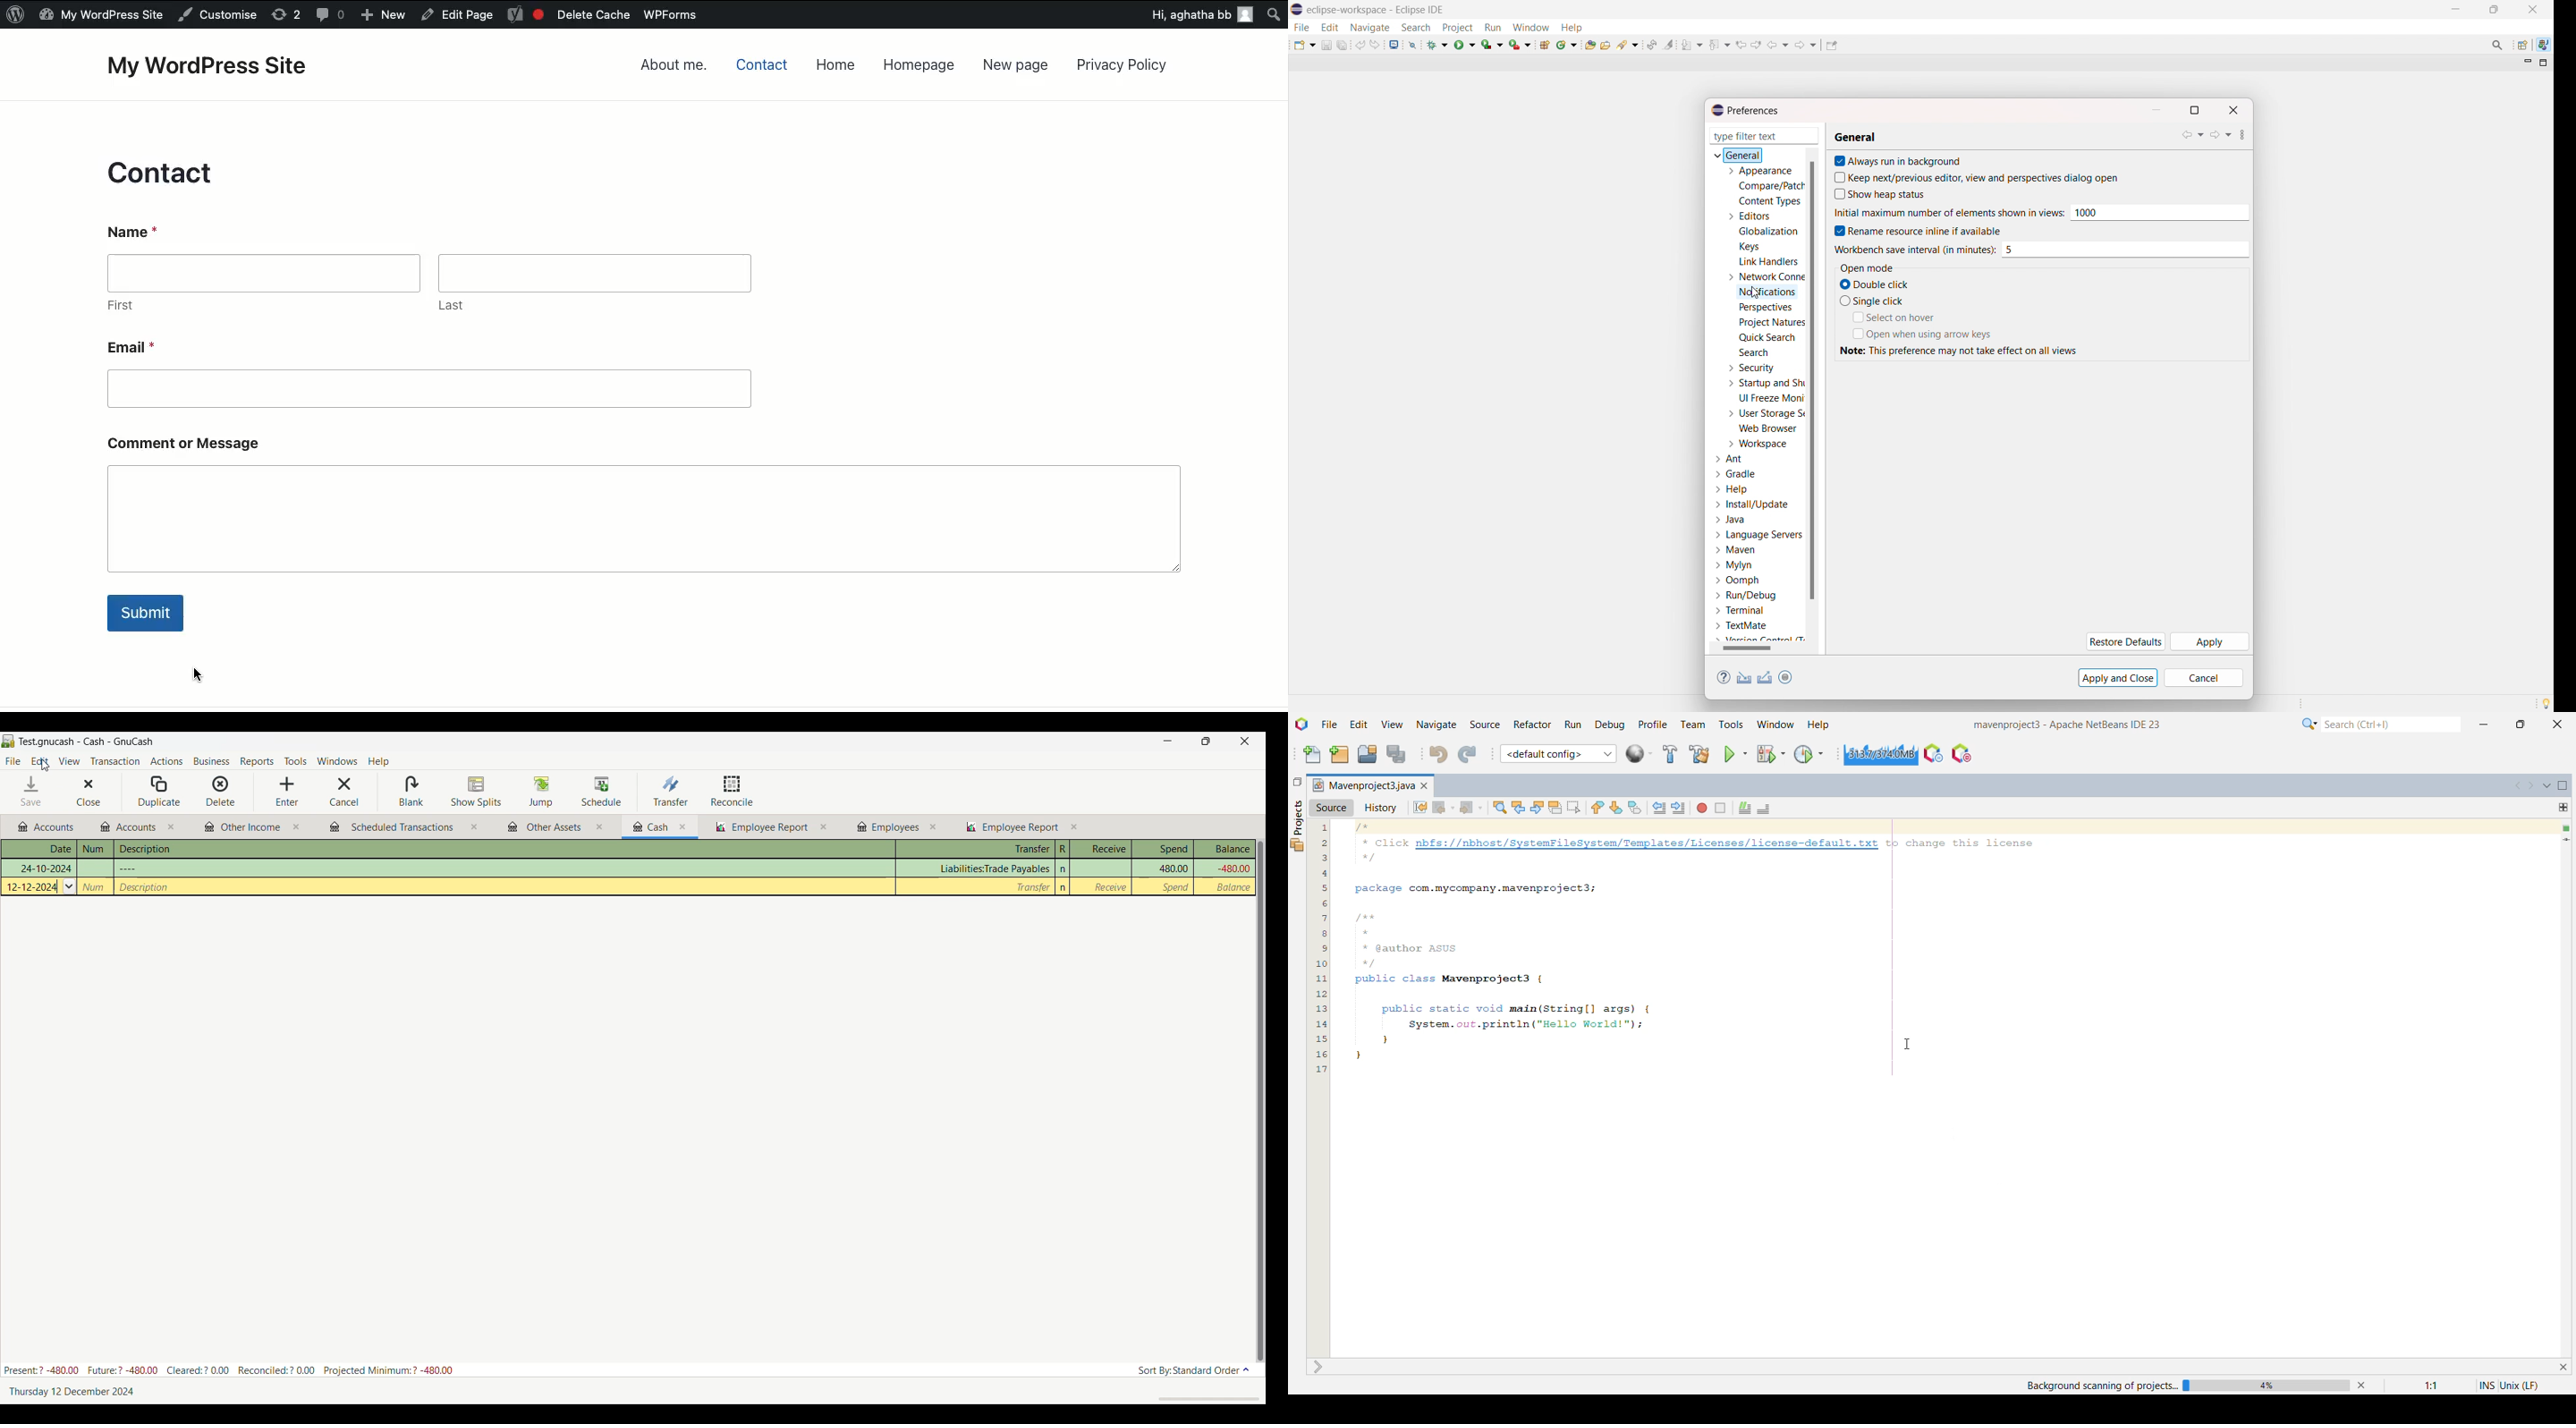 The height and width of the screenshot is (1428, 2576). I want to click on Home, so click(840, 66).